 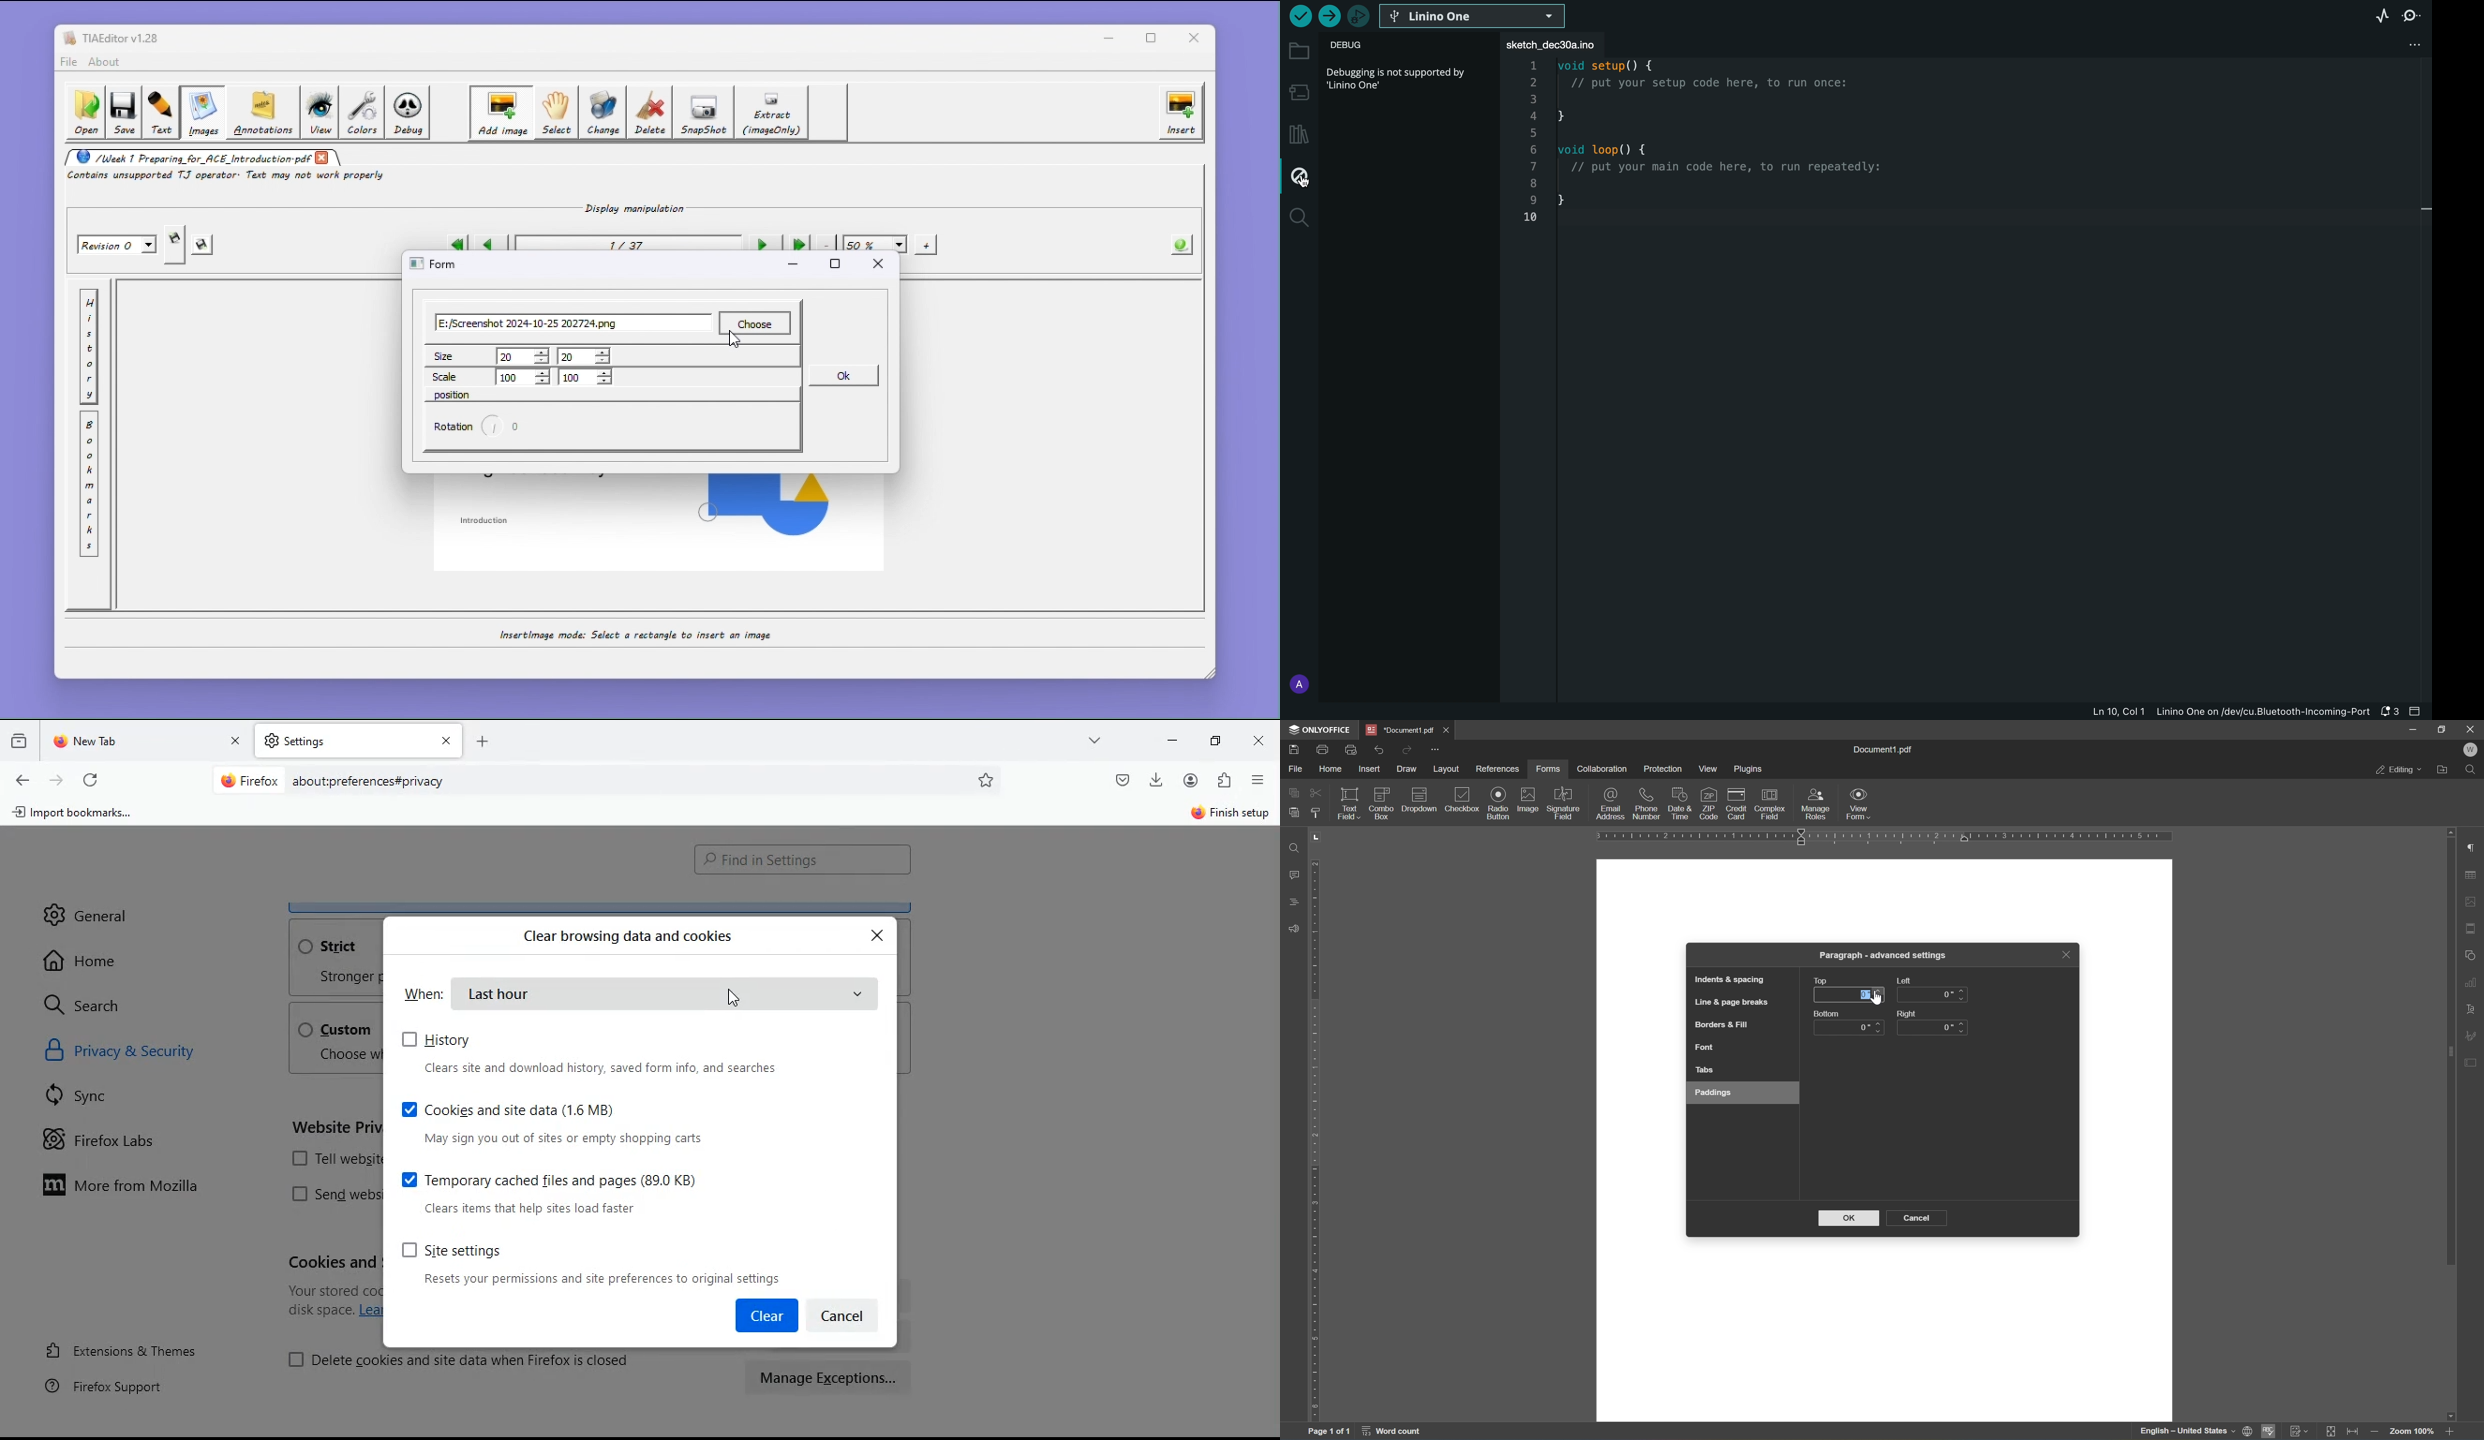 What do you see at coordinates (118, 1144) in the screenshot?
I see `firefox labs` at bounding box center [118, 1144].